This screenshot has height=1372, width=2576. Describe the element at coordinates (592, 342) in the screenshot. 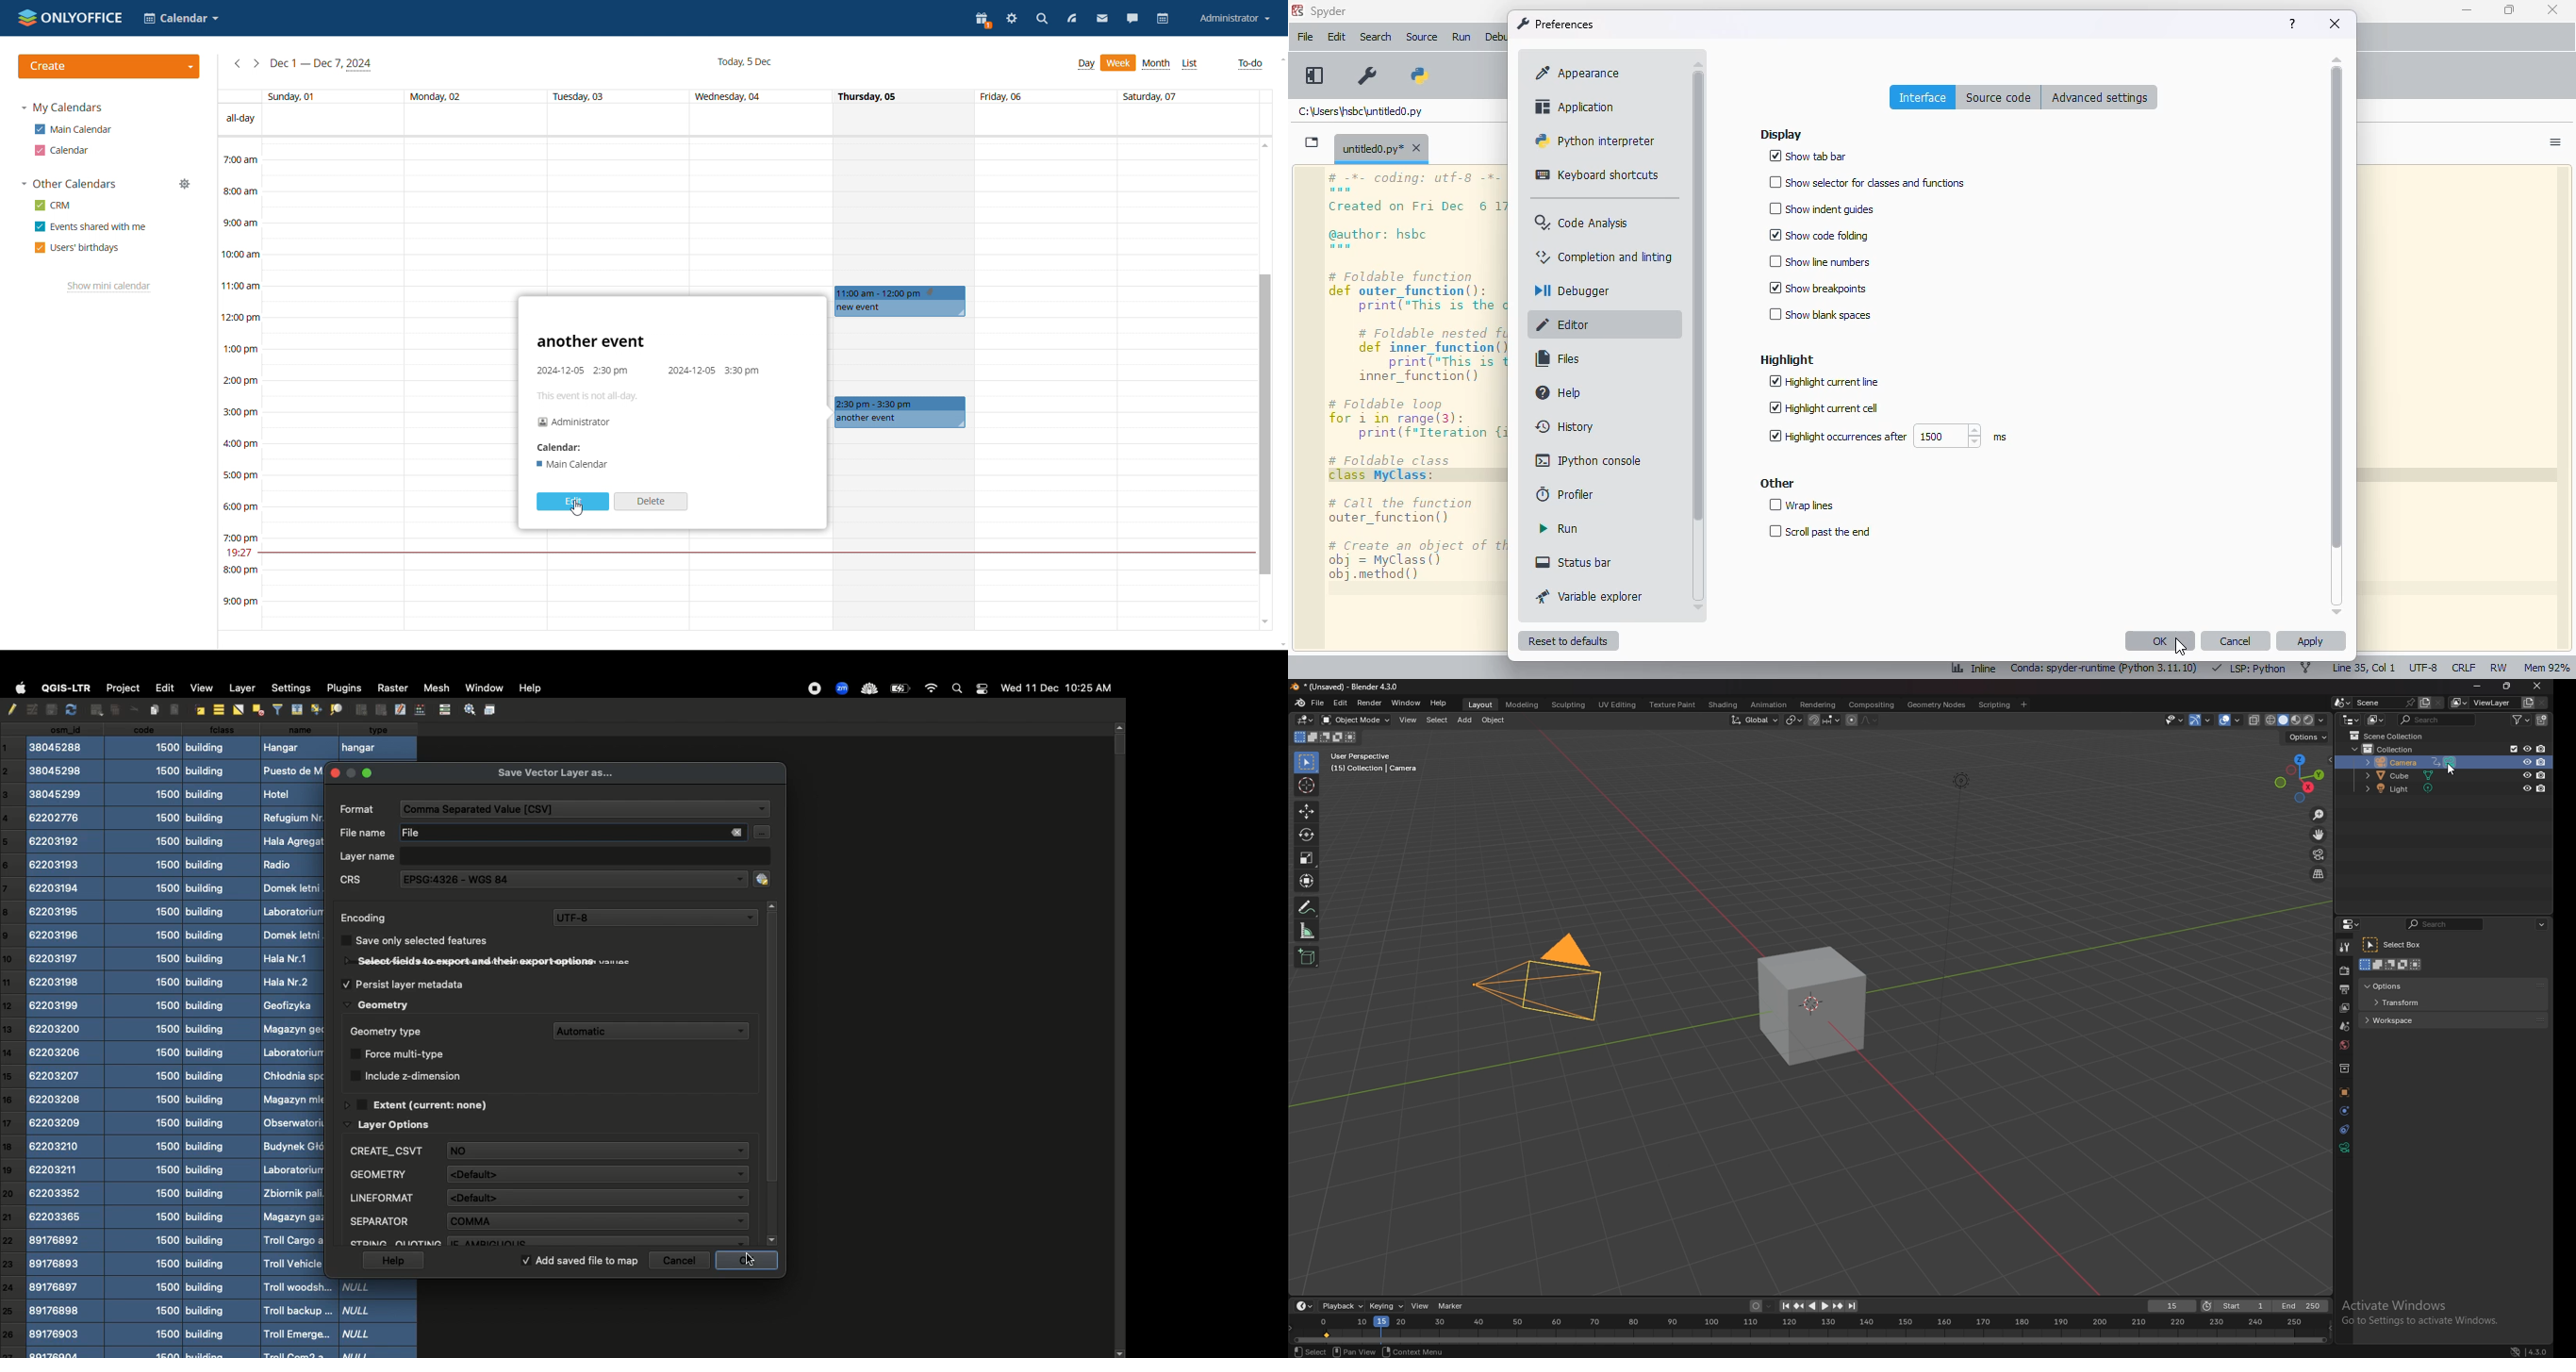

I see `another event` at that location.